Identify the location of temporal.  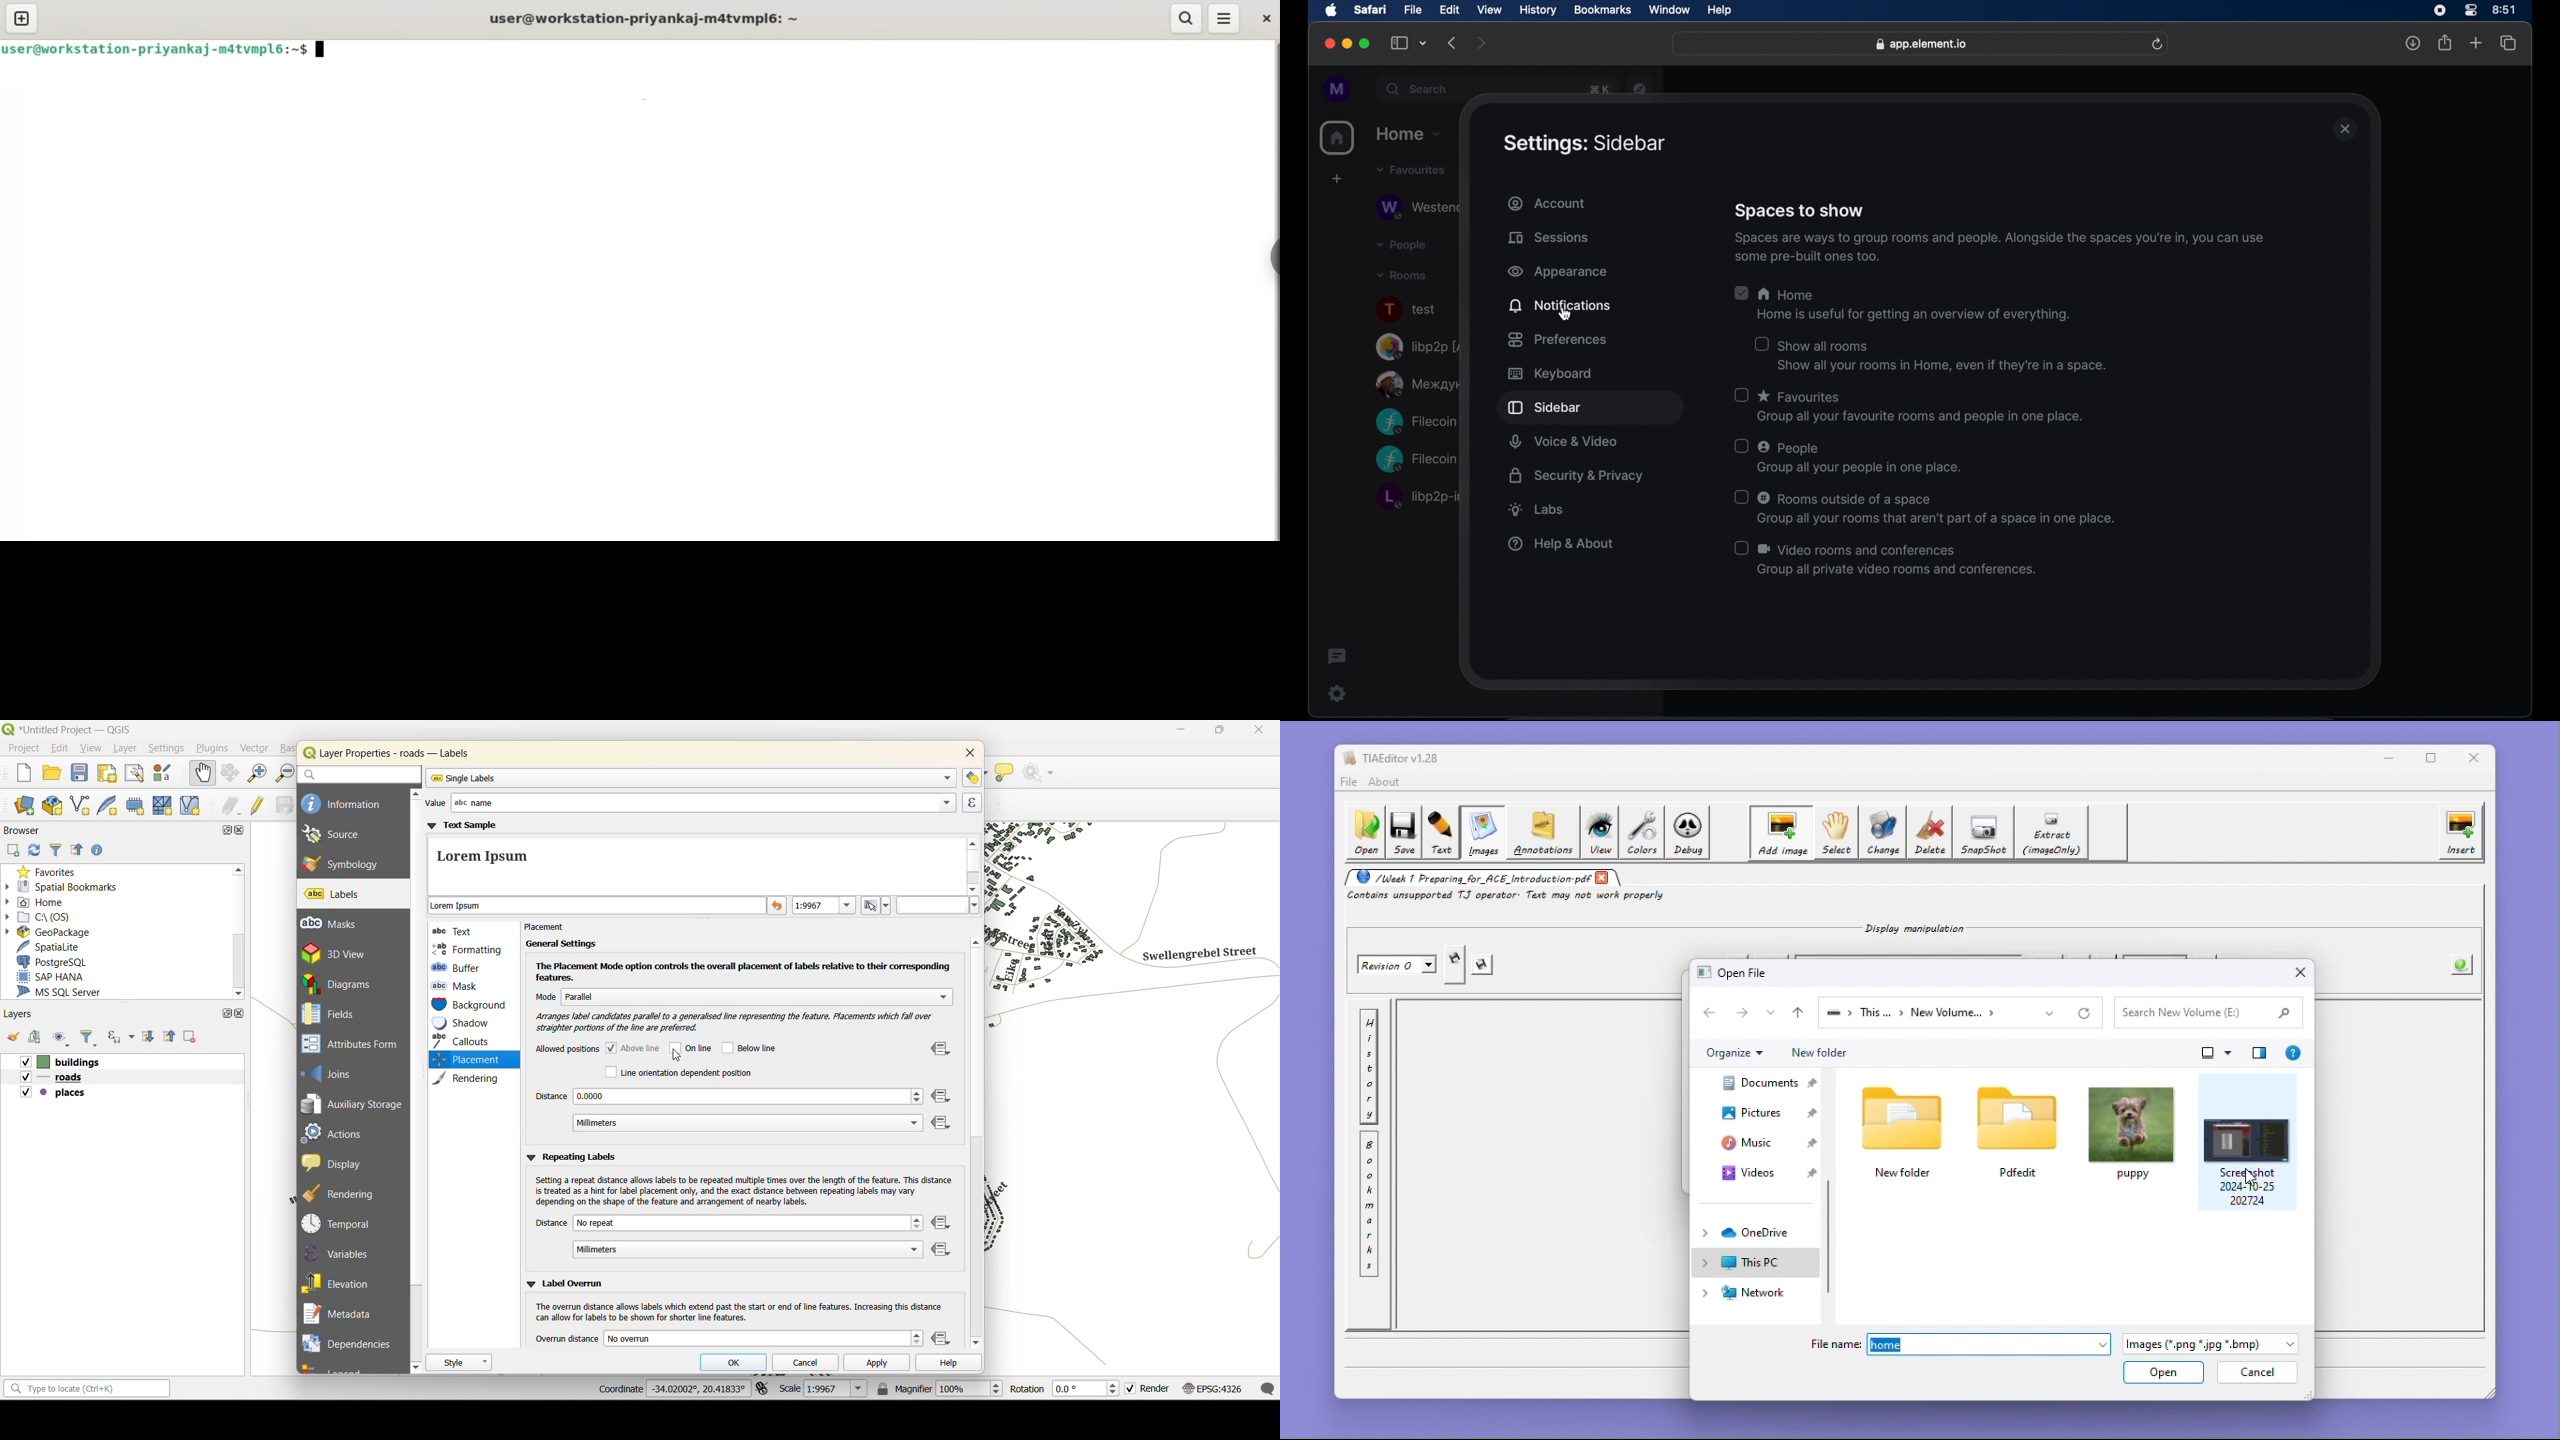
(341, 1224).